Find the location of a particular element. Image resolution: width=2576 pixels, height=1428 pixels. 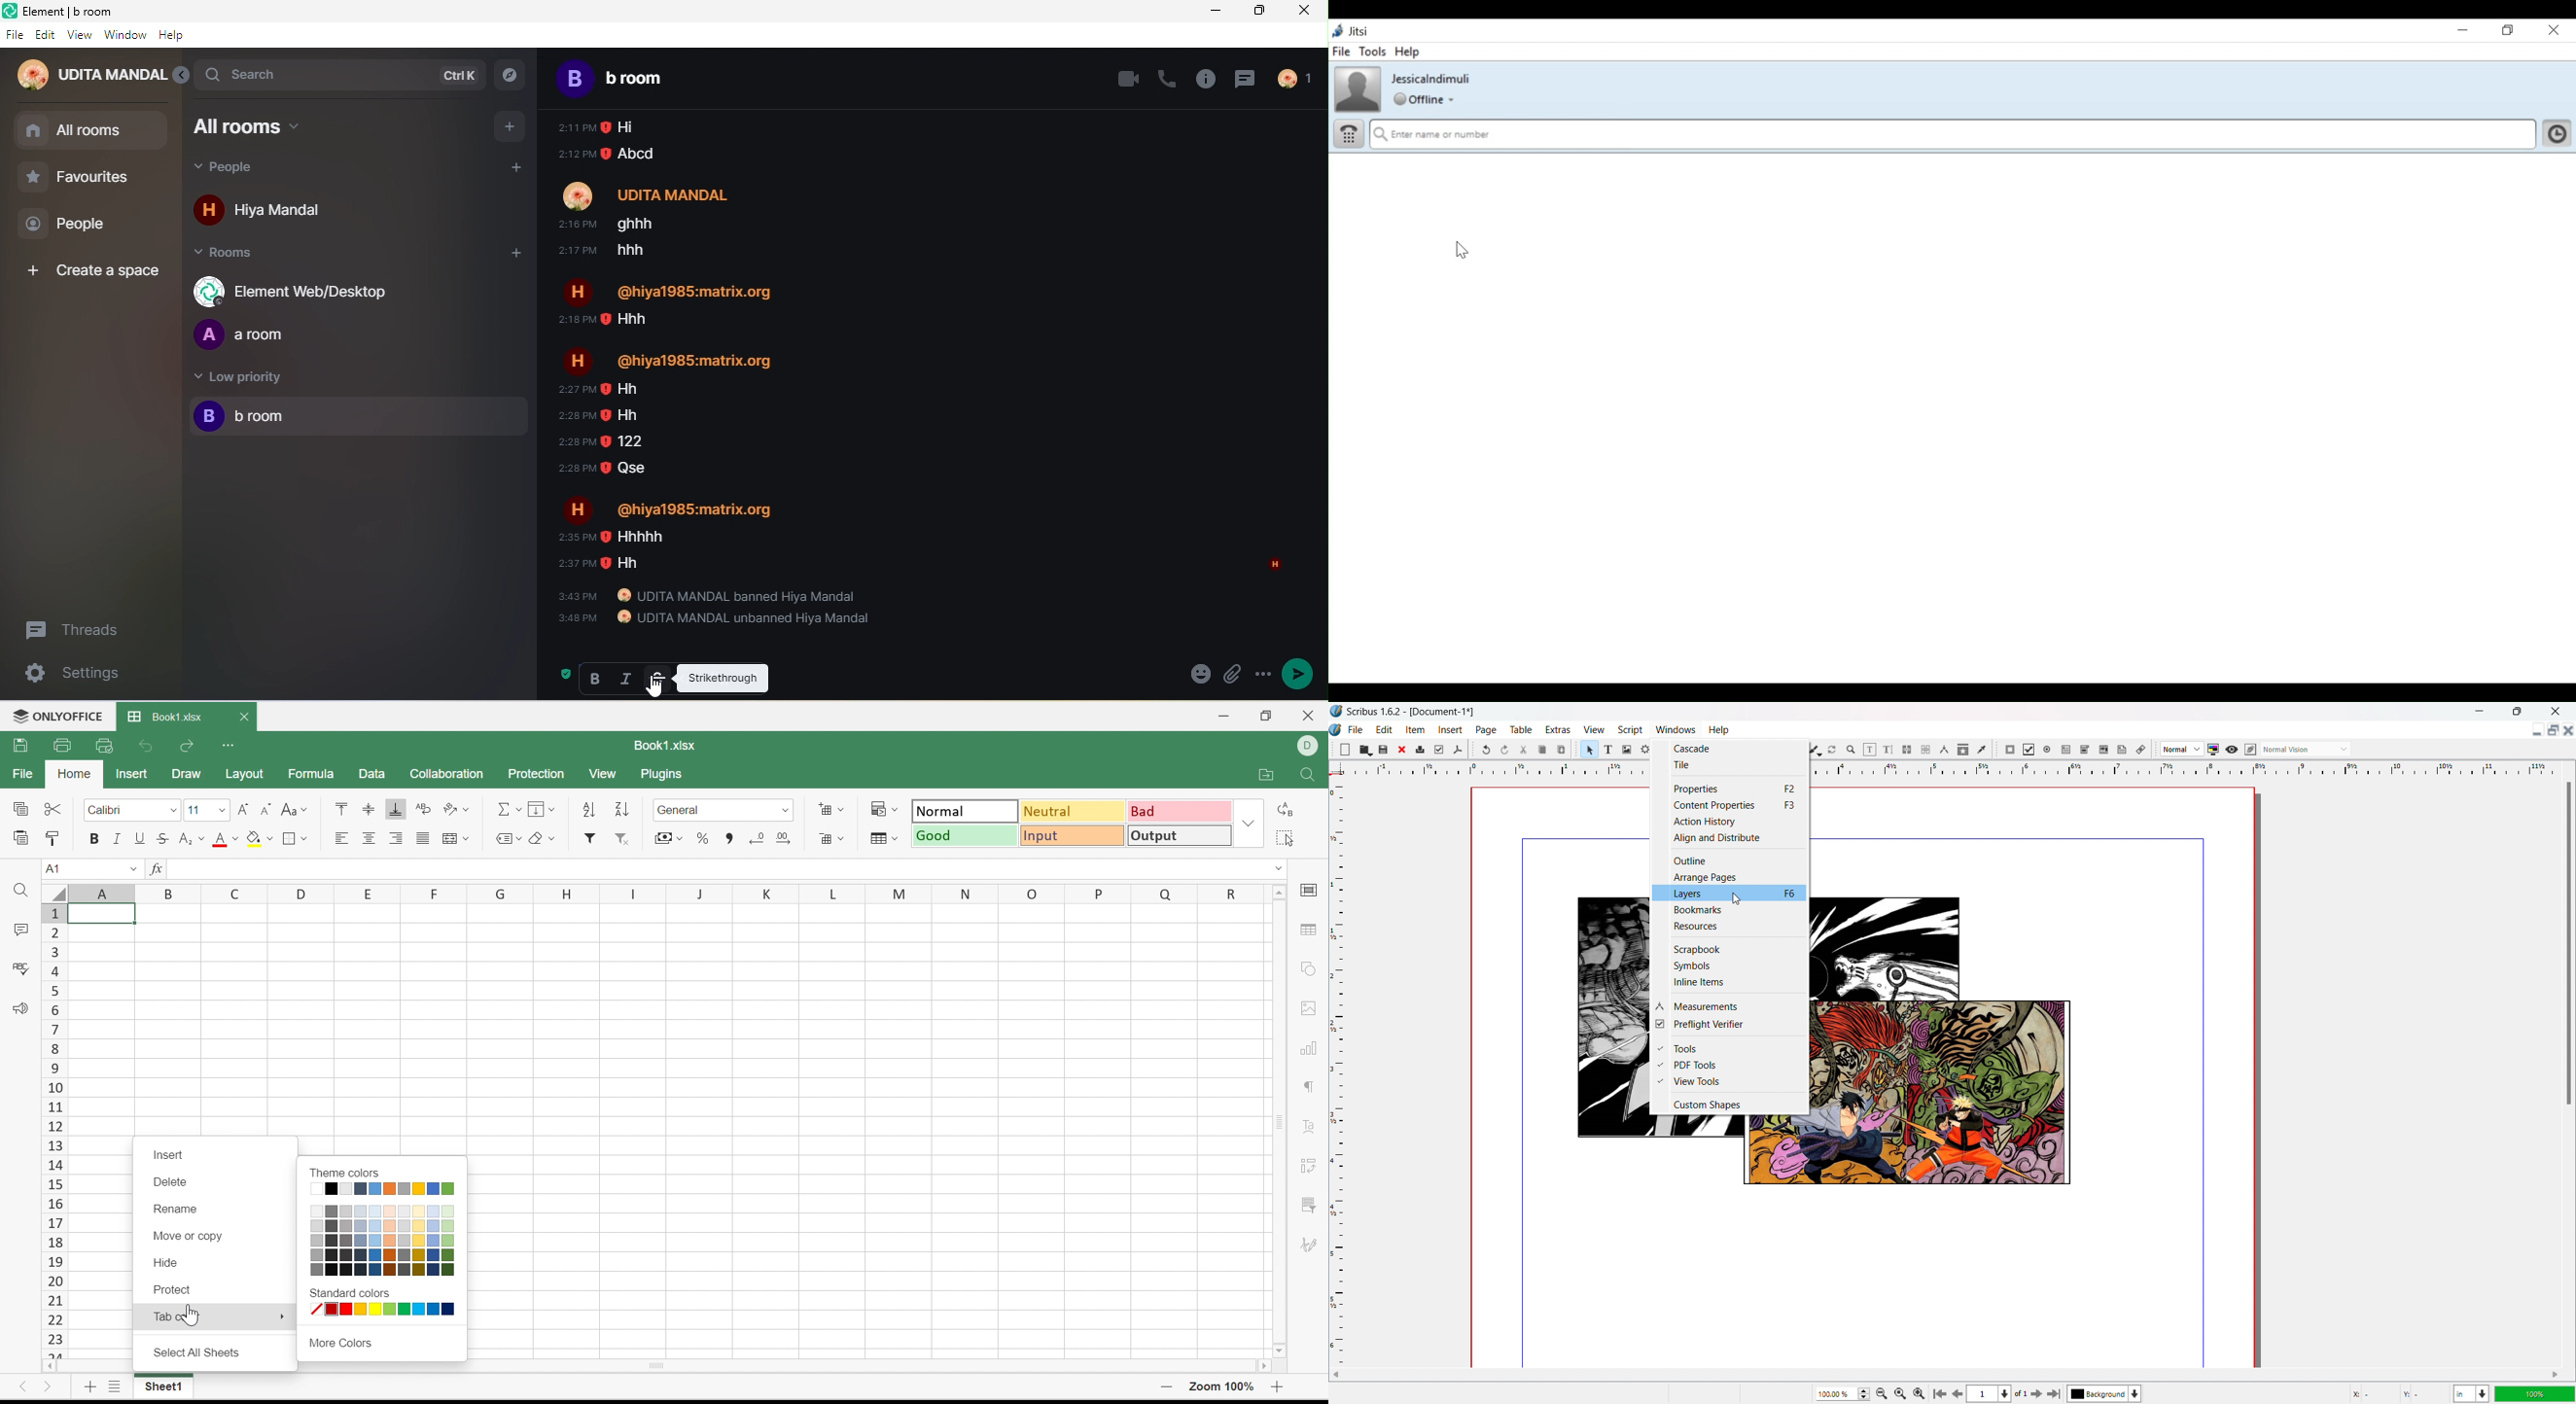

move toolbox is located at coordinates (1576, 748).